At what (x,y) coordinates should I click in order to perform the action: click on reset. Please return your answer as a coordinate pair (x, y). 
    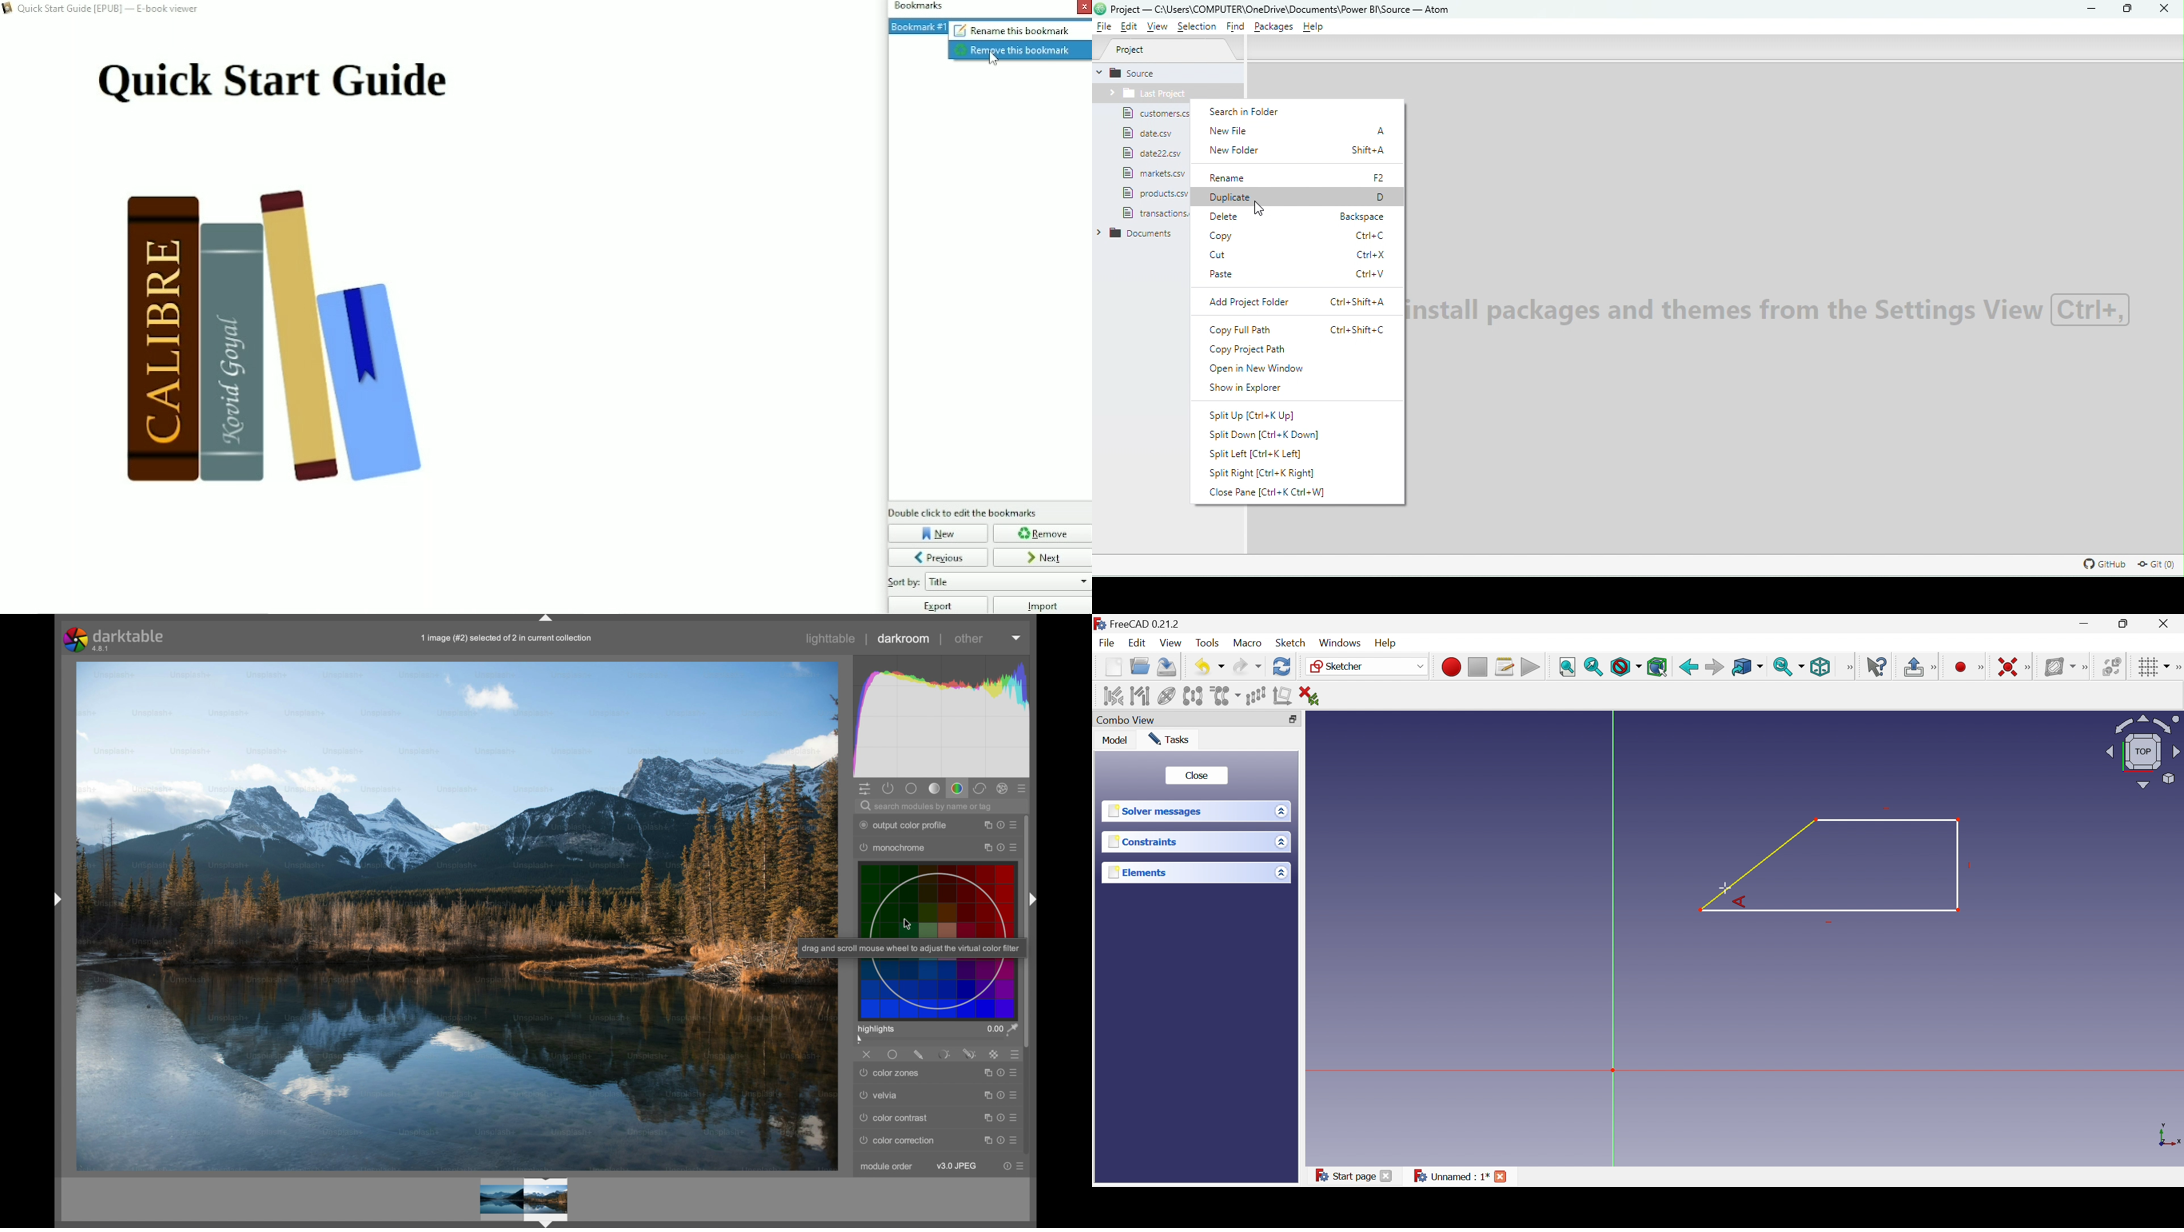
    Looking at the image, I should click on (1000, 824).